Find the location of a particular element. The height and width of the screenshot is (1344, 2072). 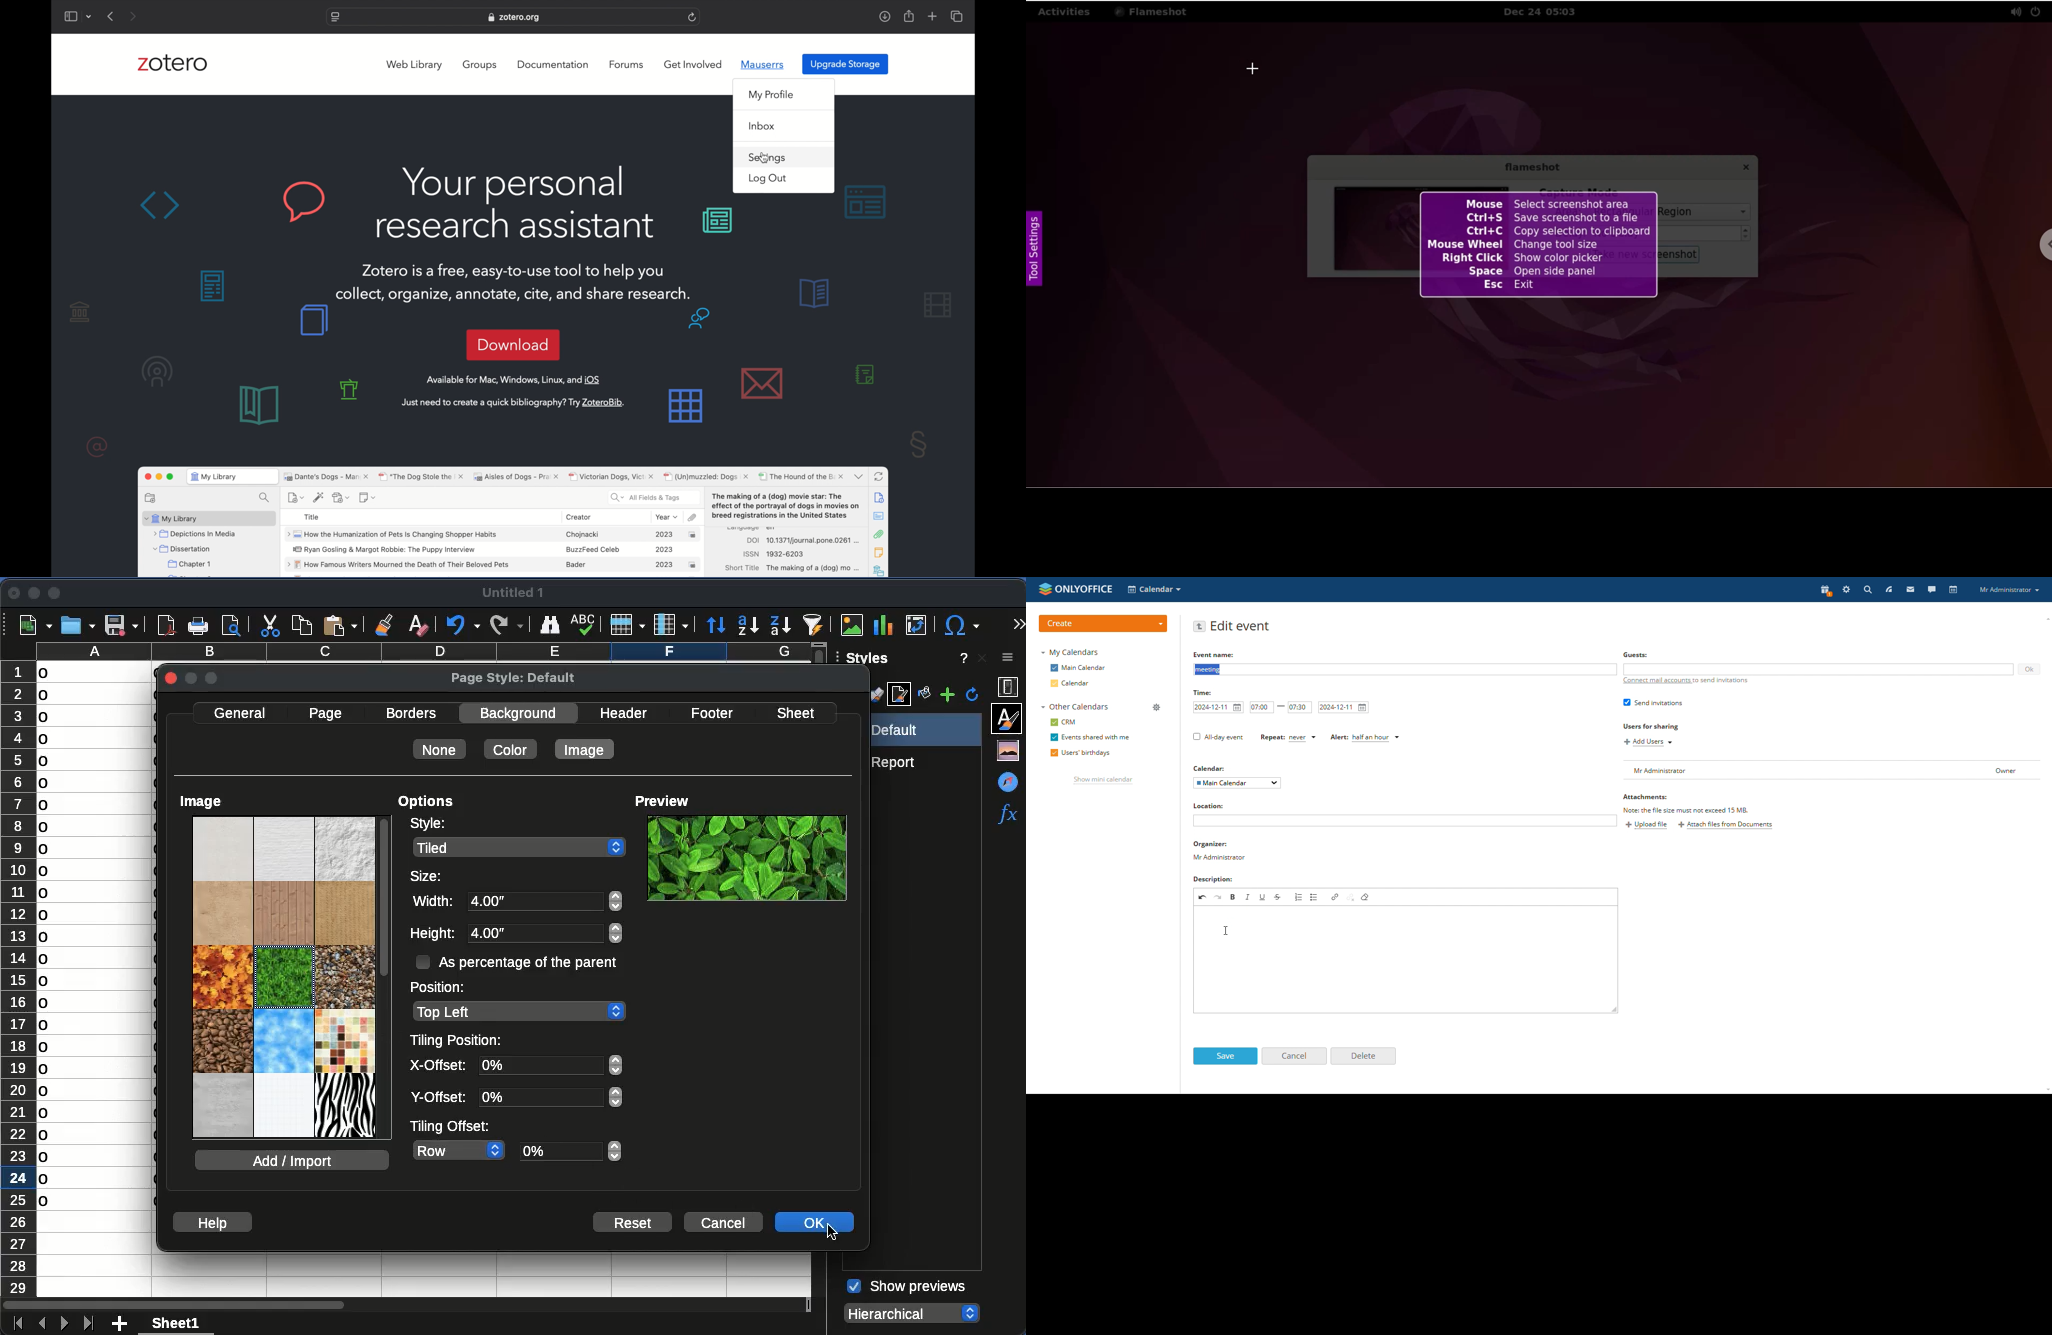

documentation is located at coordinates (553, 65).